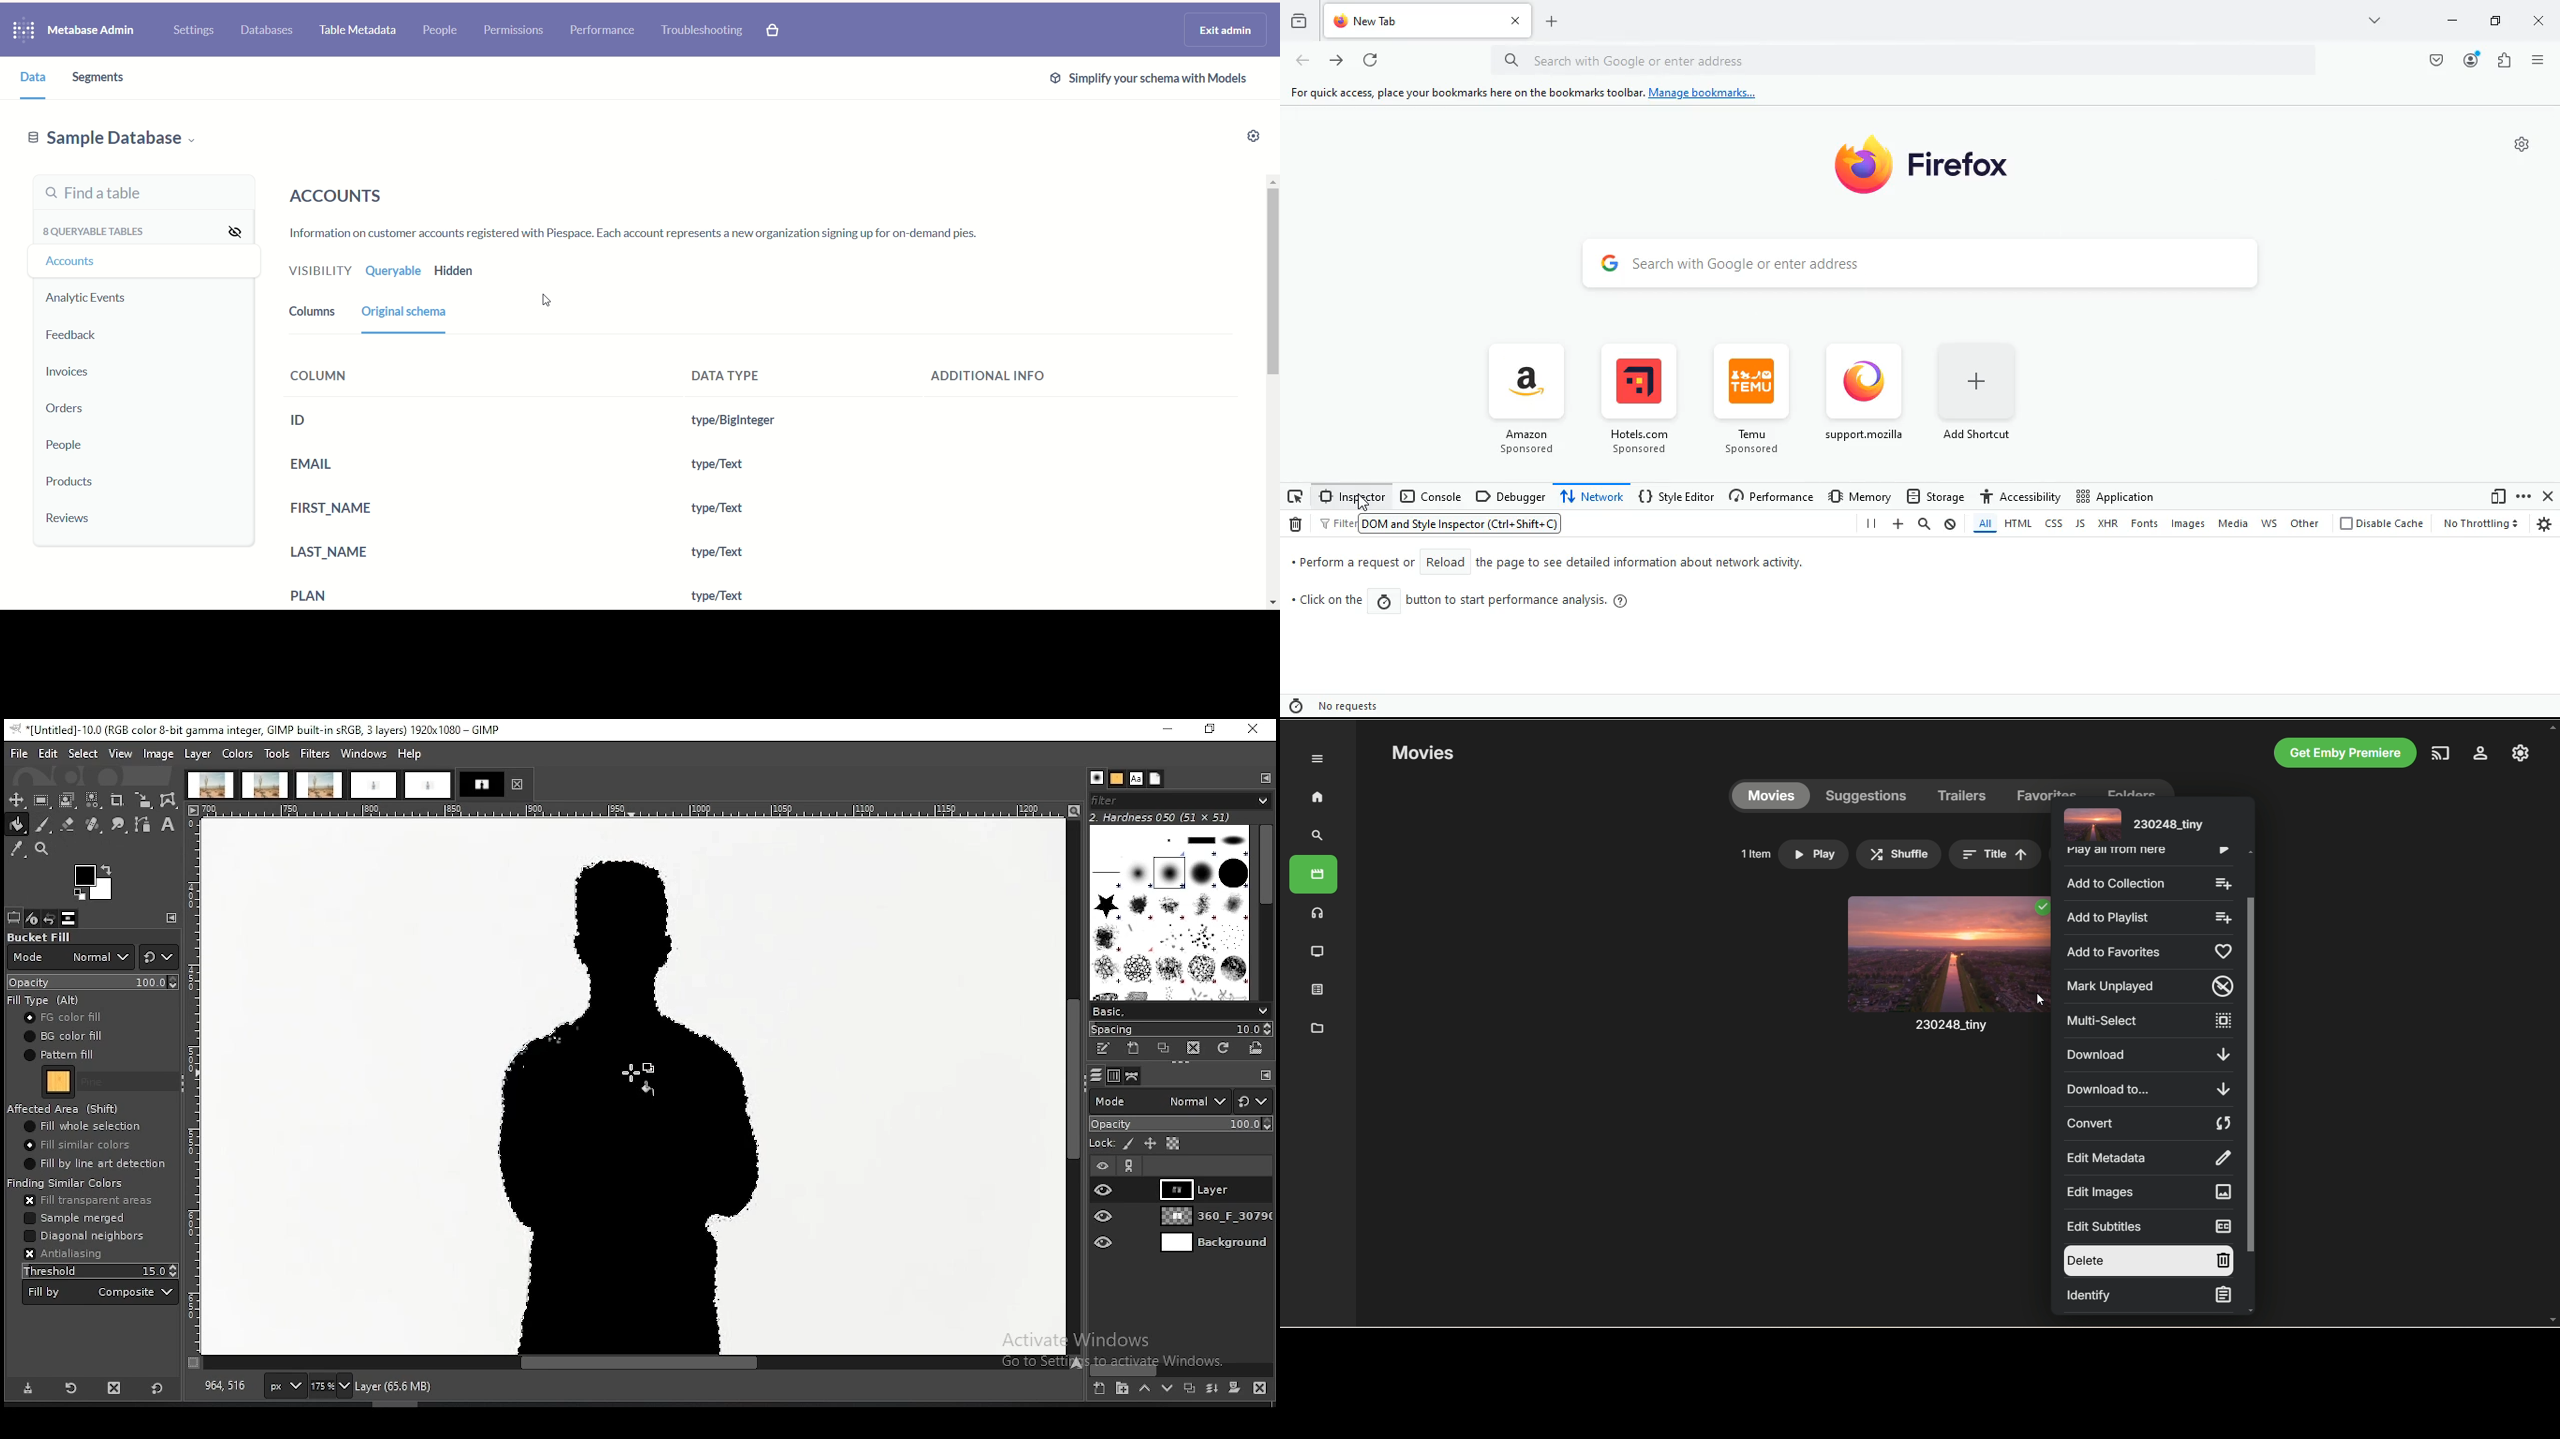 The image size is (2576, 1456). Describe the element at coordinates (1813, 854) in the screenshot. I see `play` at that location.